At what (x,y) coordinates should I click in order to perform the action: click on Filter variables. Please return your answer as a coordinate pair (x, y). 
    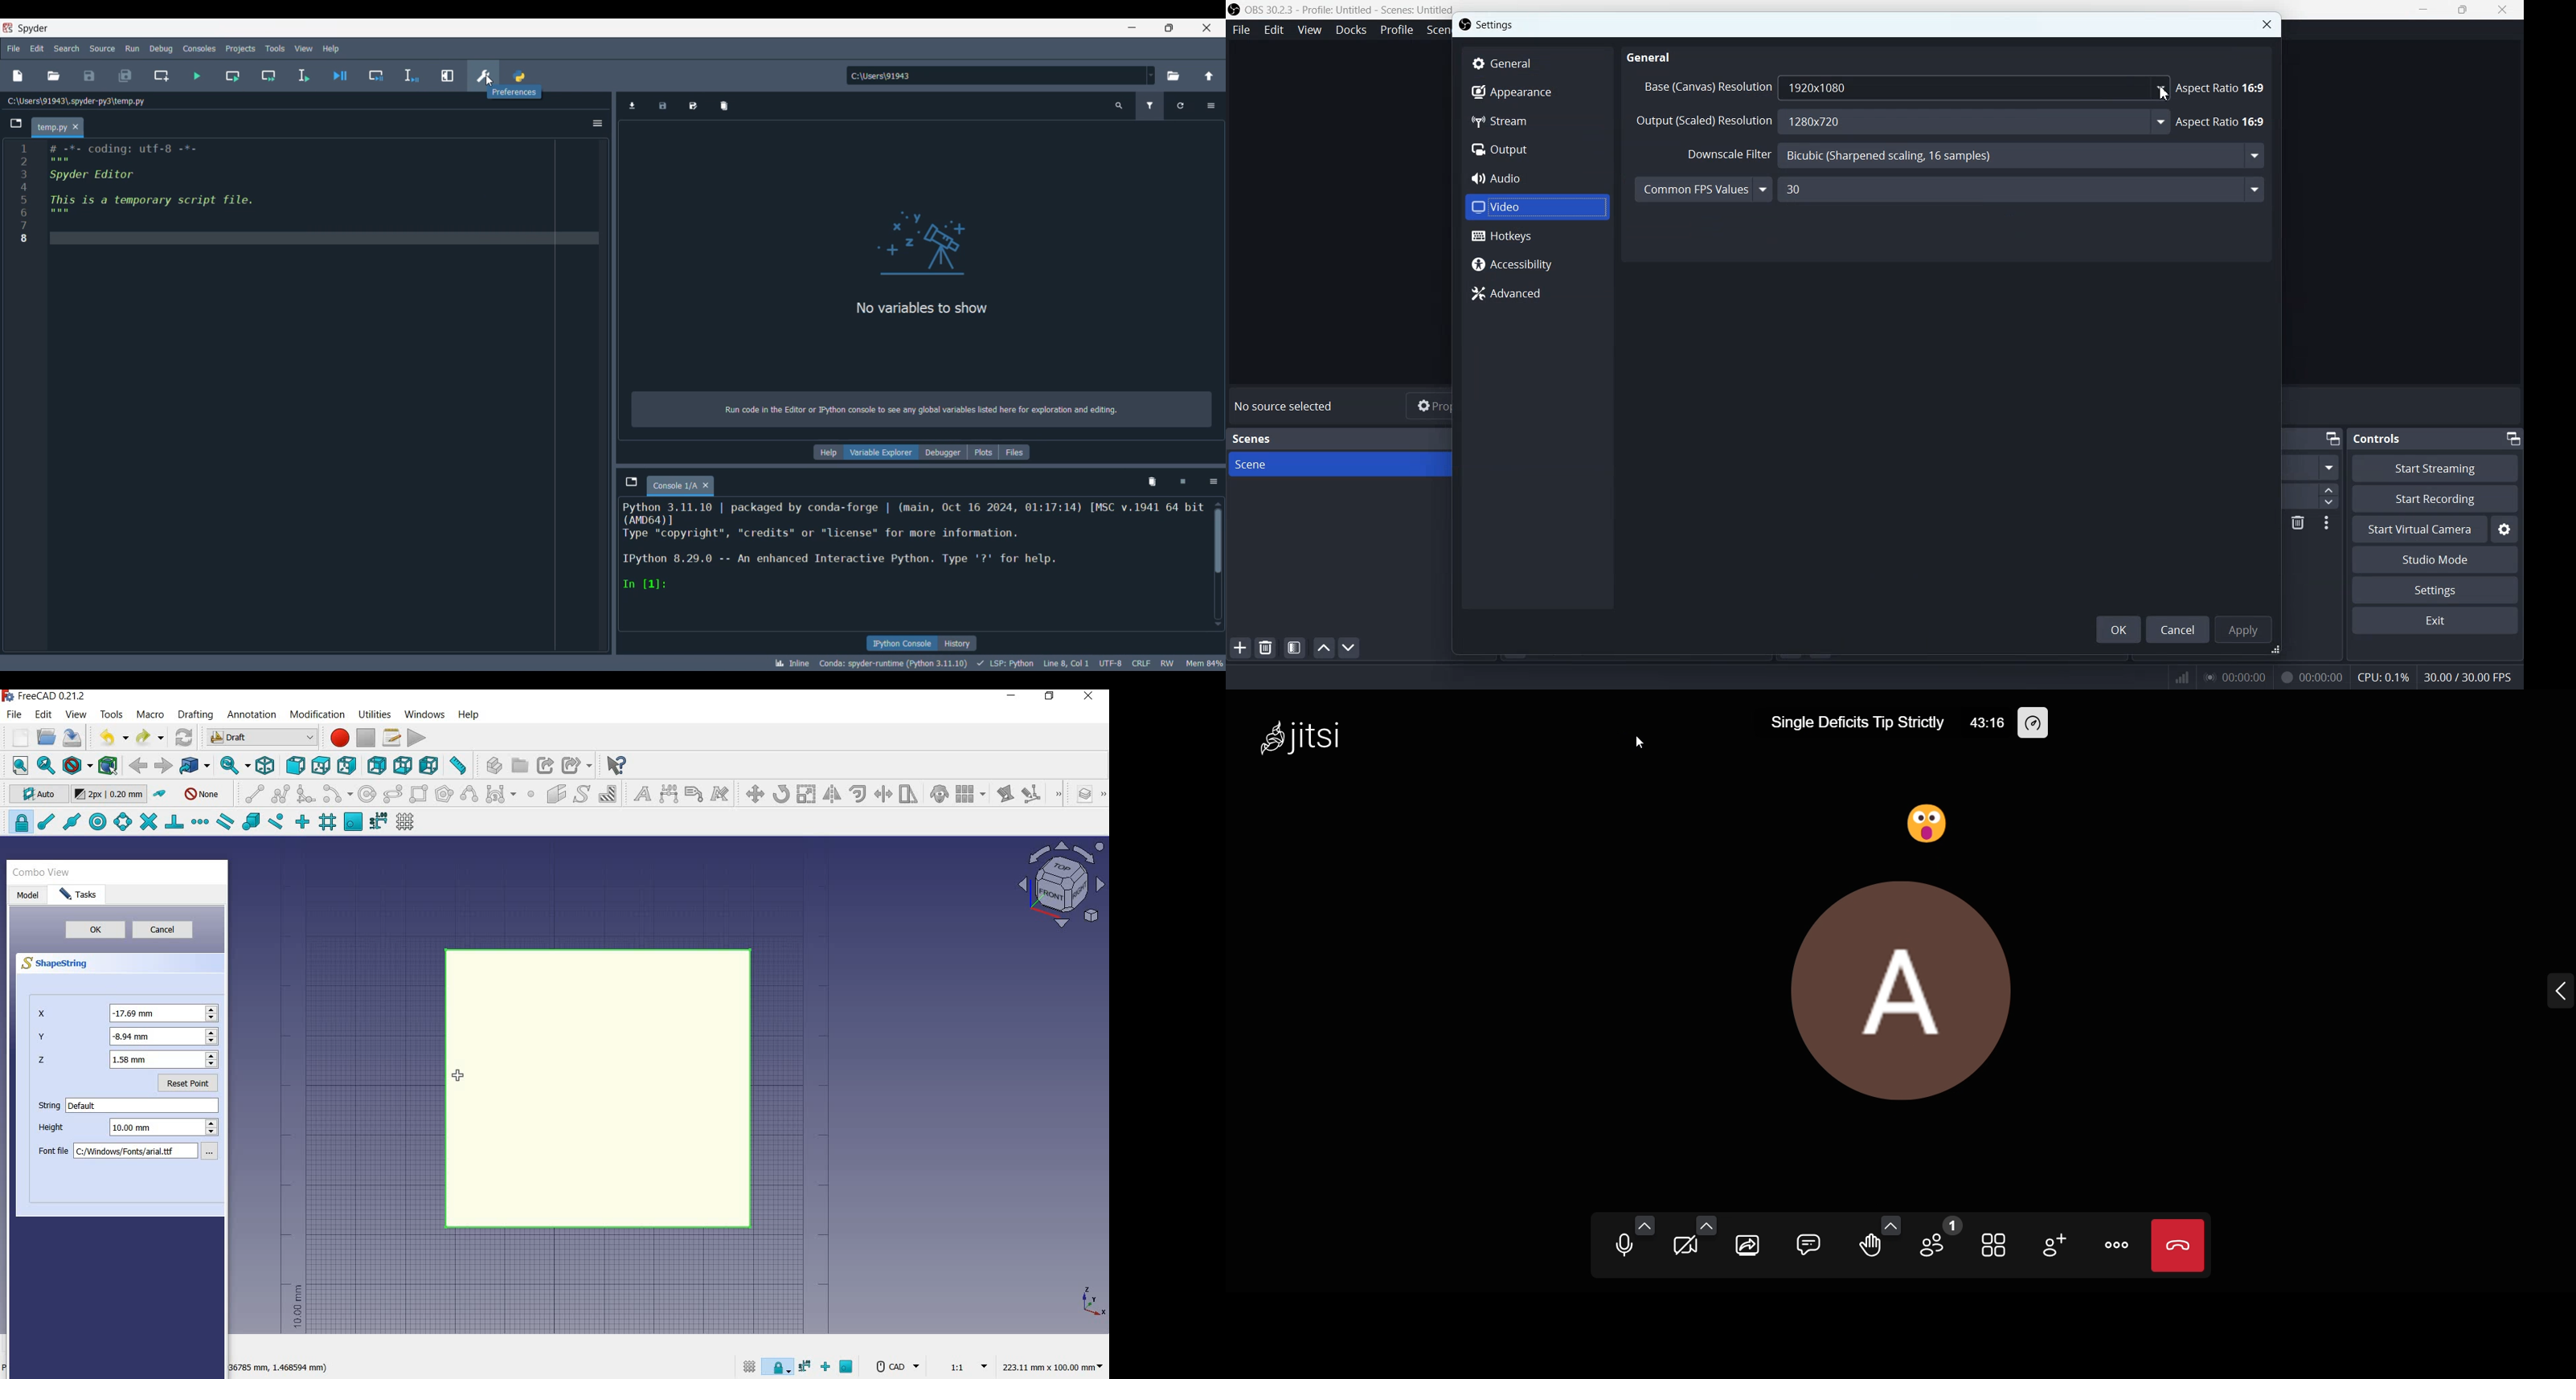
    Looking at the image, I should click on (1151, 106).